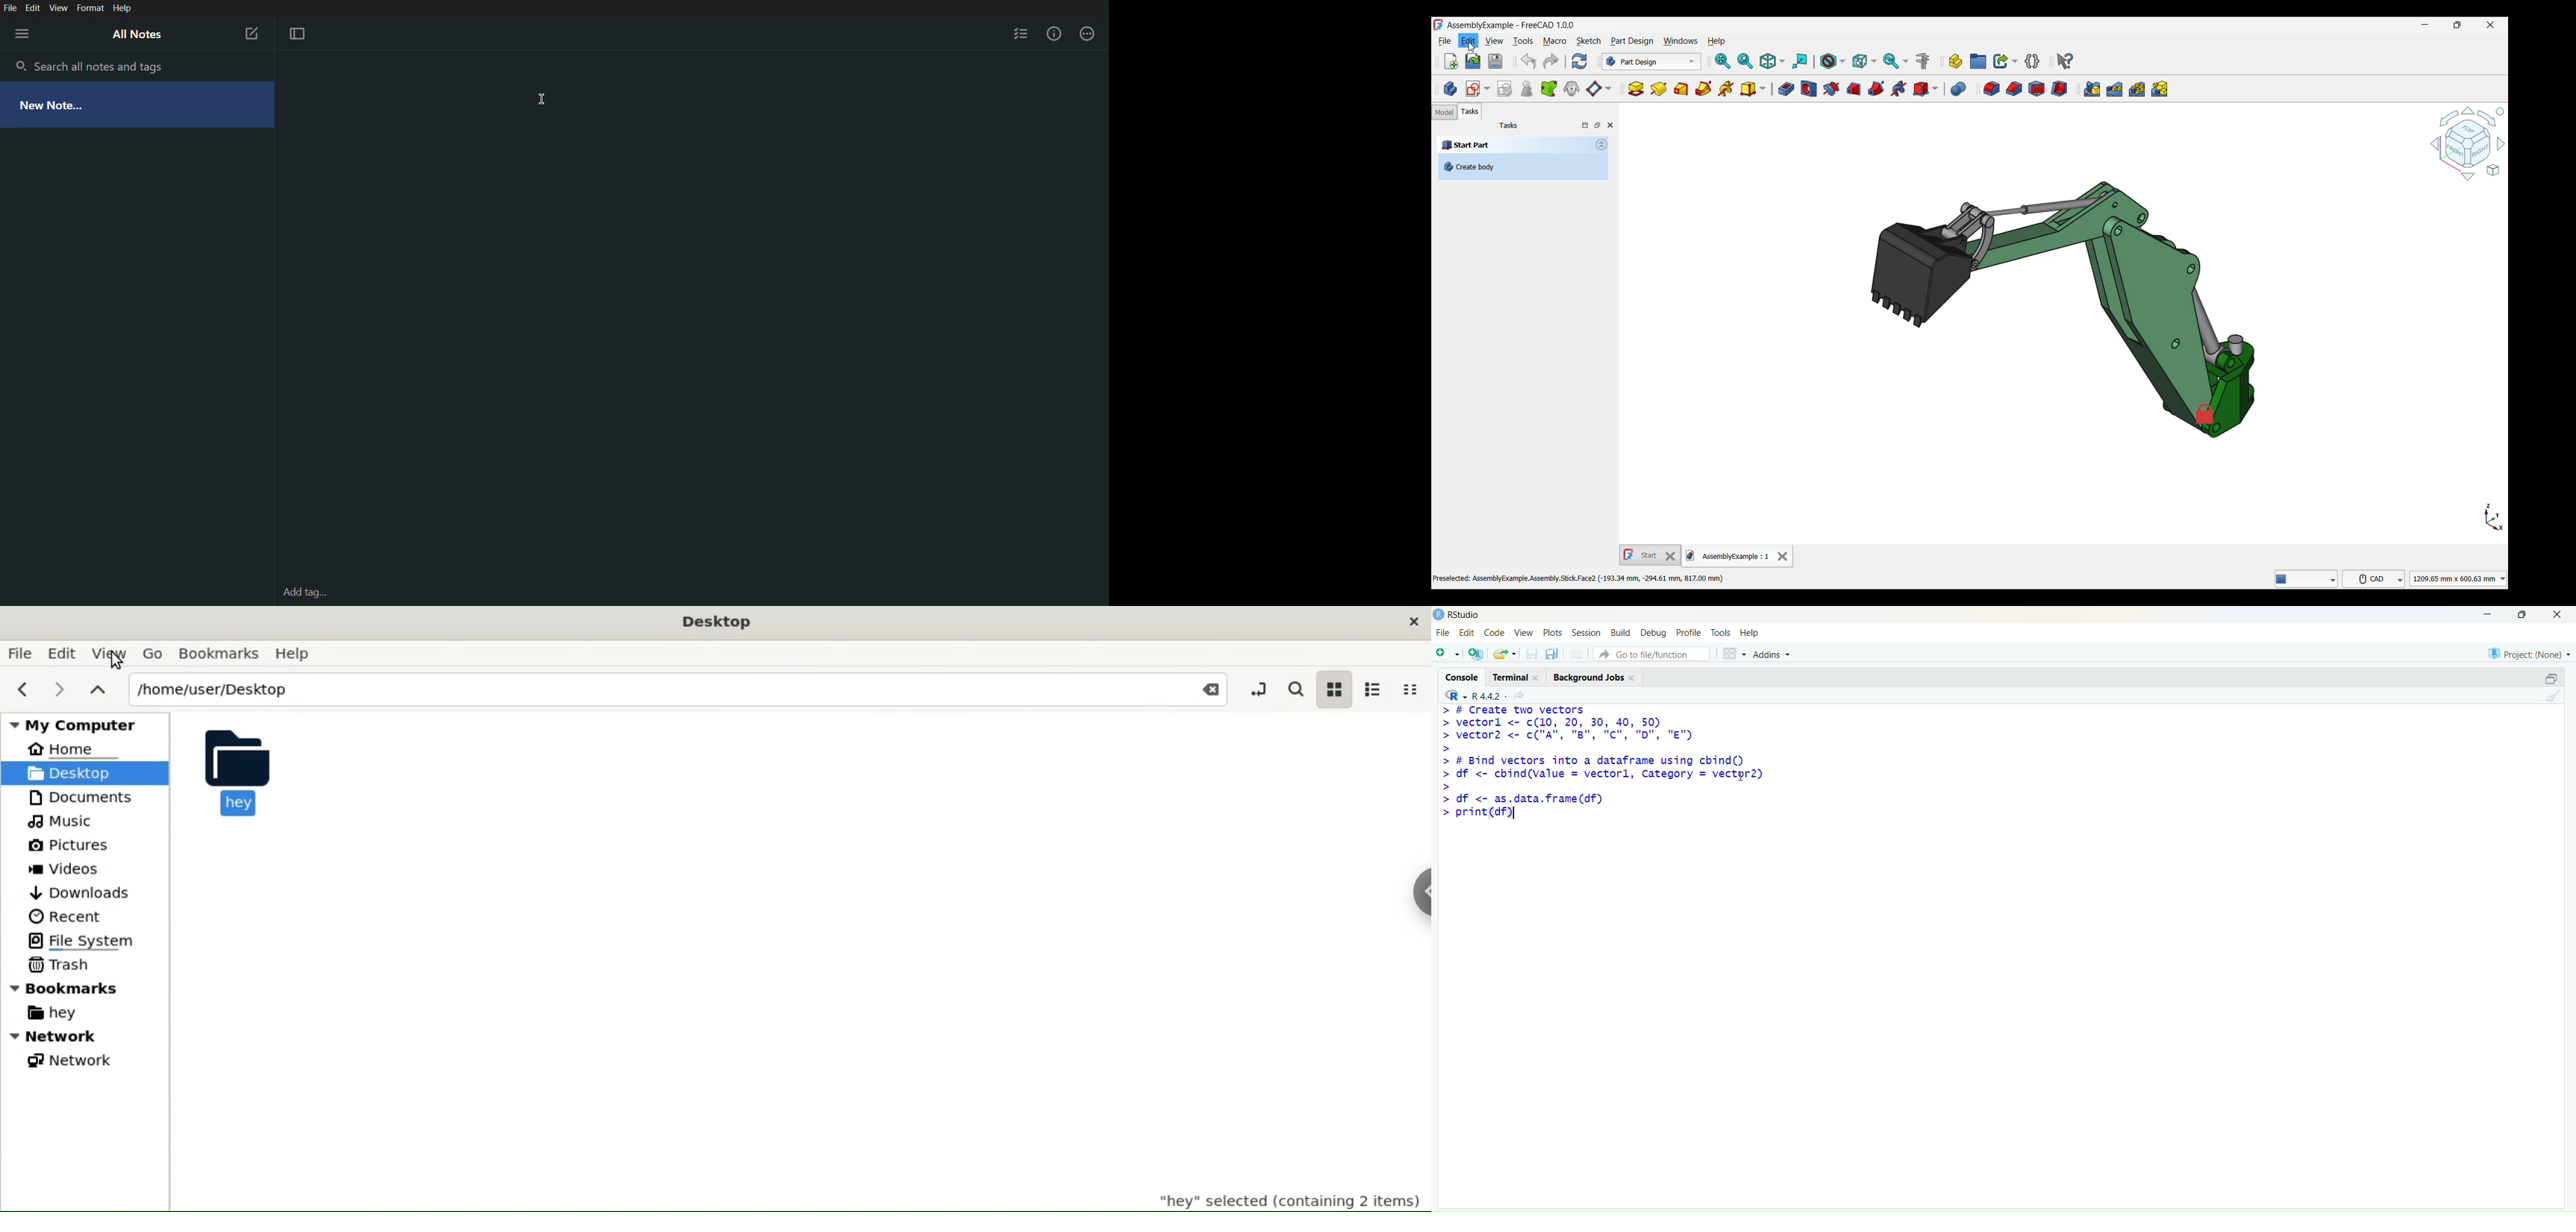 The width and height of the screenshot is (2576, 1232). What do you see at coordinates (297, 34) in the screenshot?
I see `Focus Mode` at bounding box center [297, 34].